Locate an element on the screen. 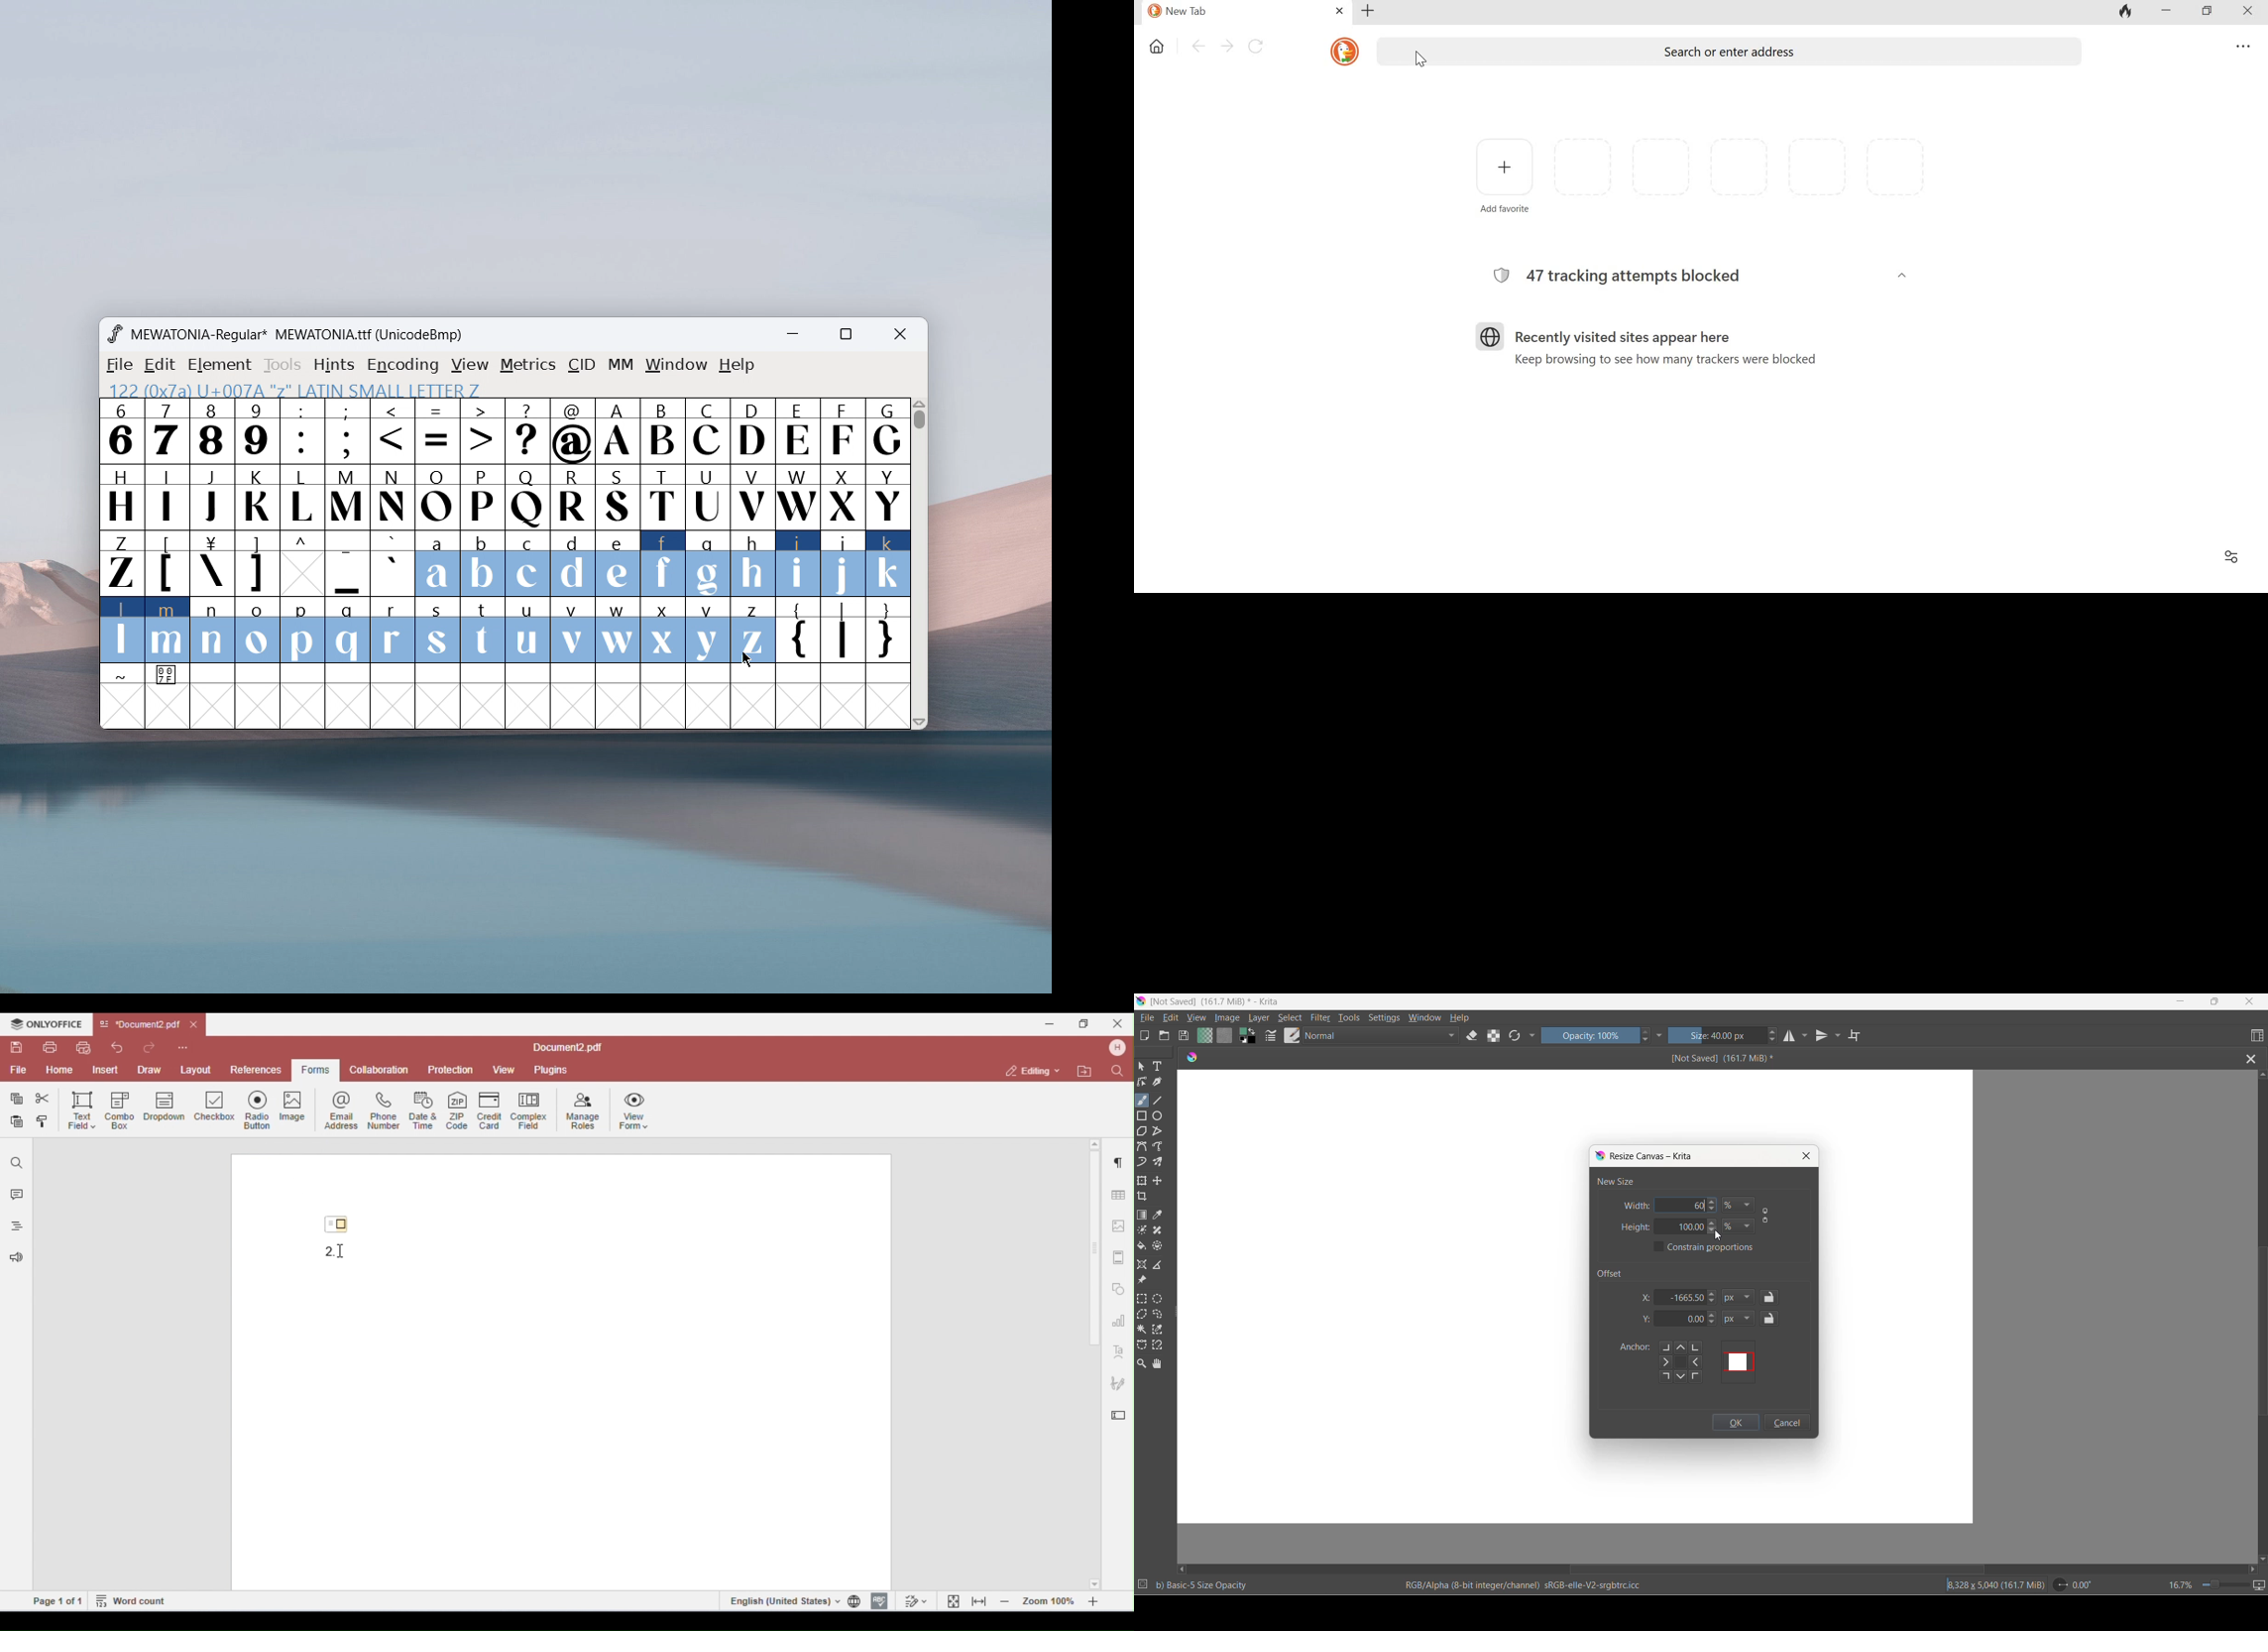  u is located at coordinates (527, 630).